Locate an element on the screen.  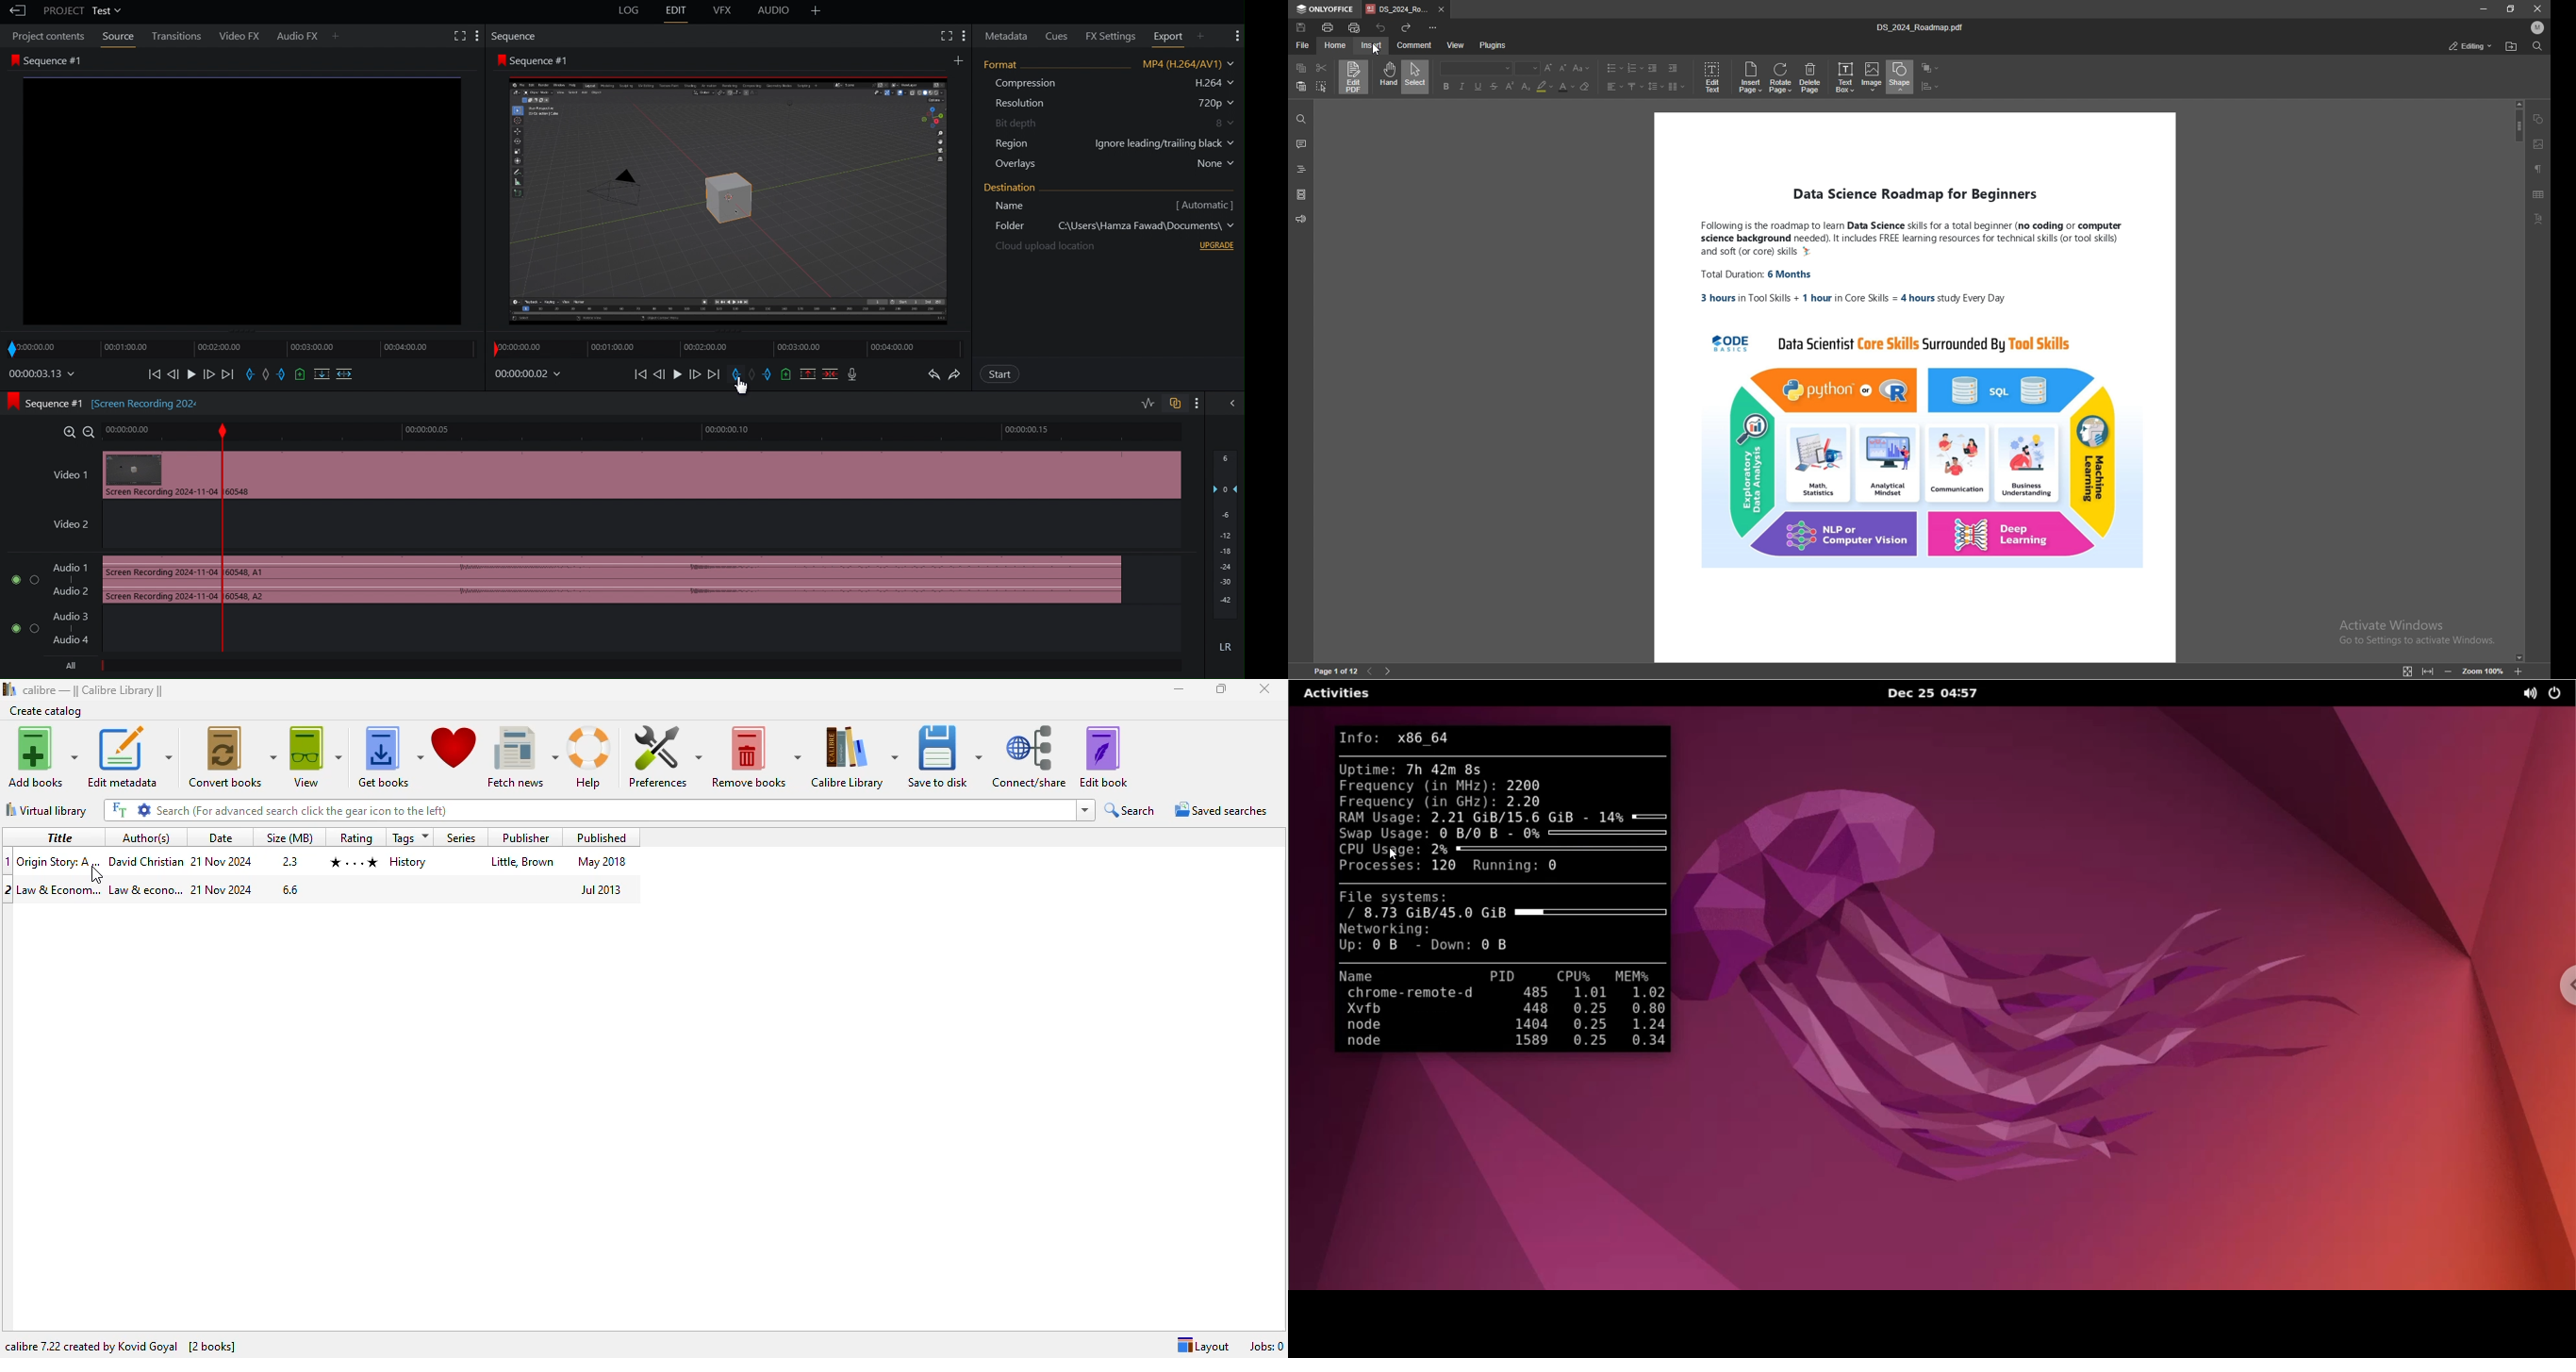
logo is located at coordinates (9, 689).